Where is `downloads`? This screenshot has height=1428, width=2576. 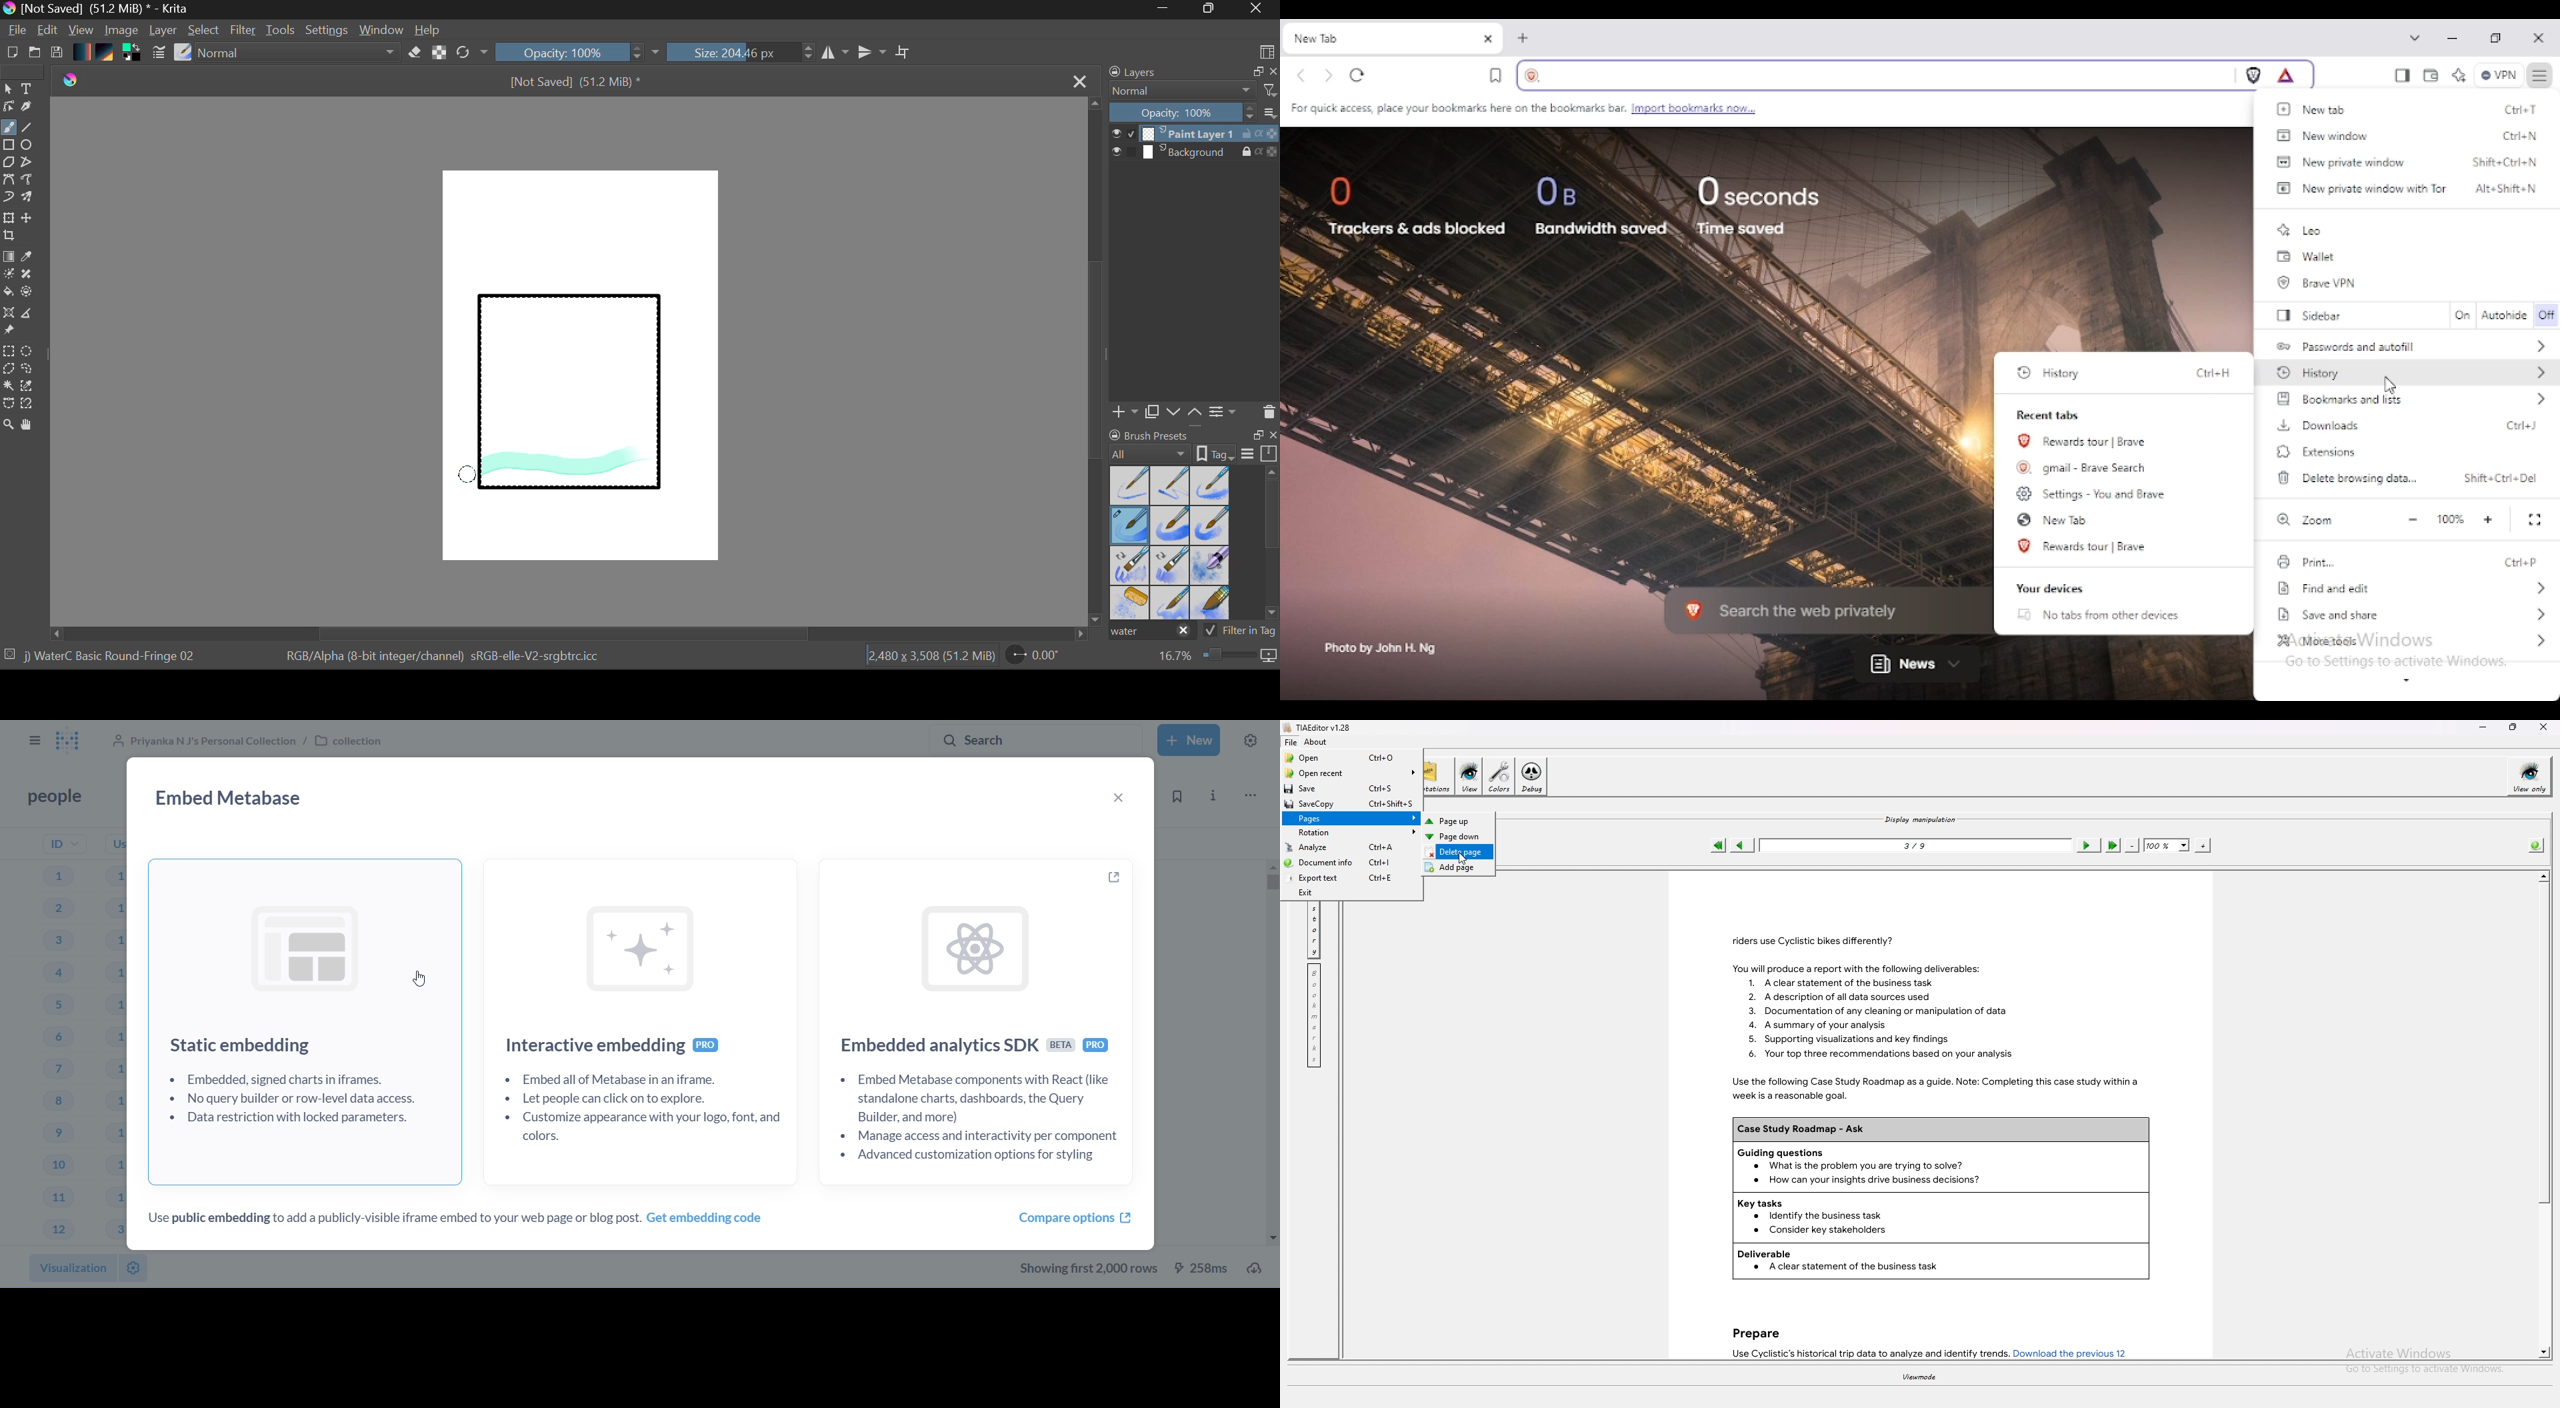
downloads is located at coordinates (2318, 425).